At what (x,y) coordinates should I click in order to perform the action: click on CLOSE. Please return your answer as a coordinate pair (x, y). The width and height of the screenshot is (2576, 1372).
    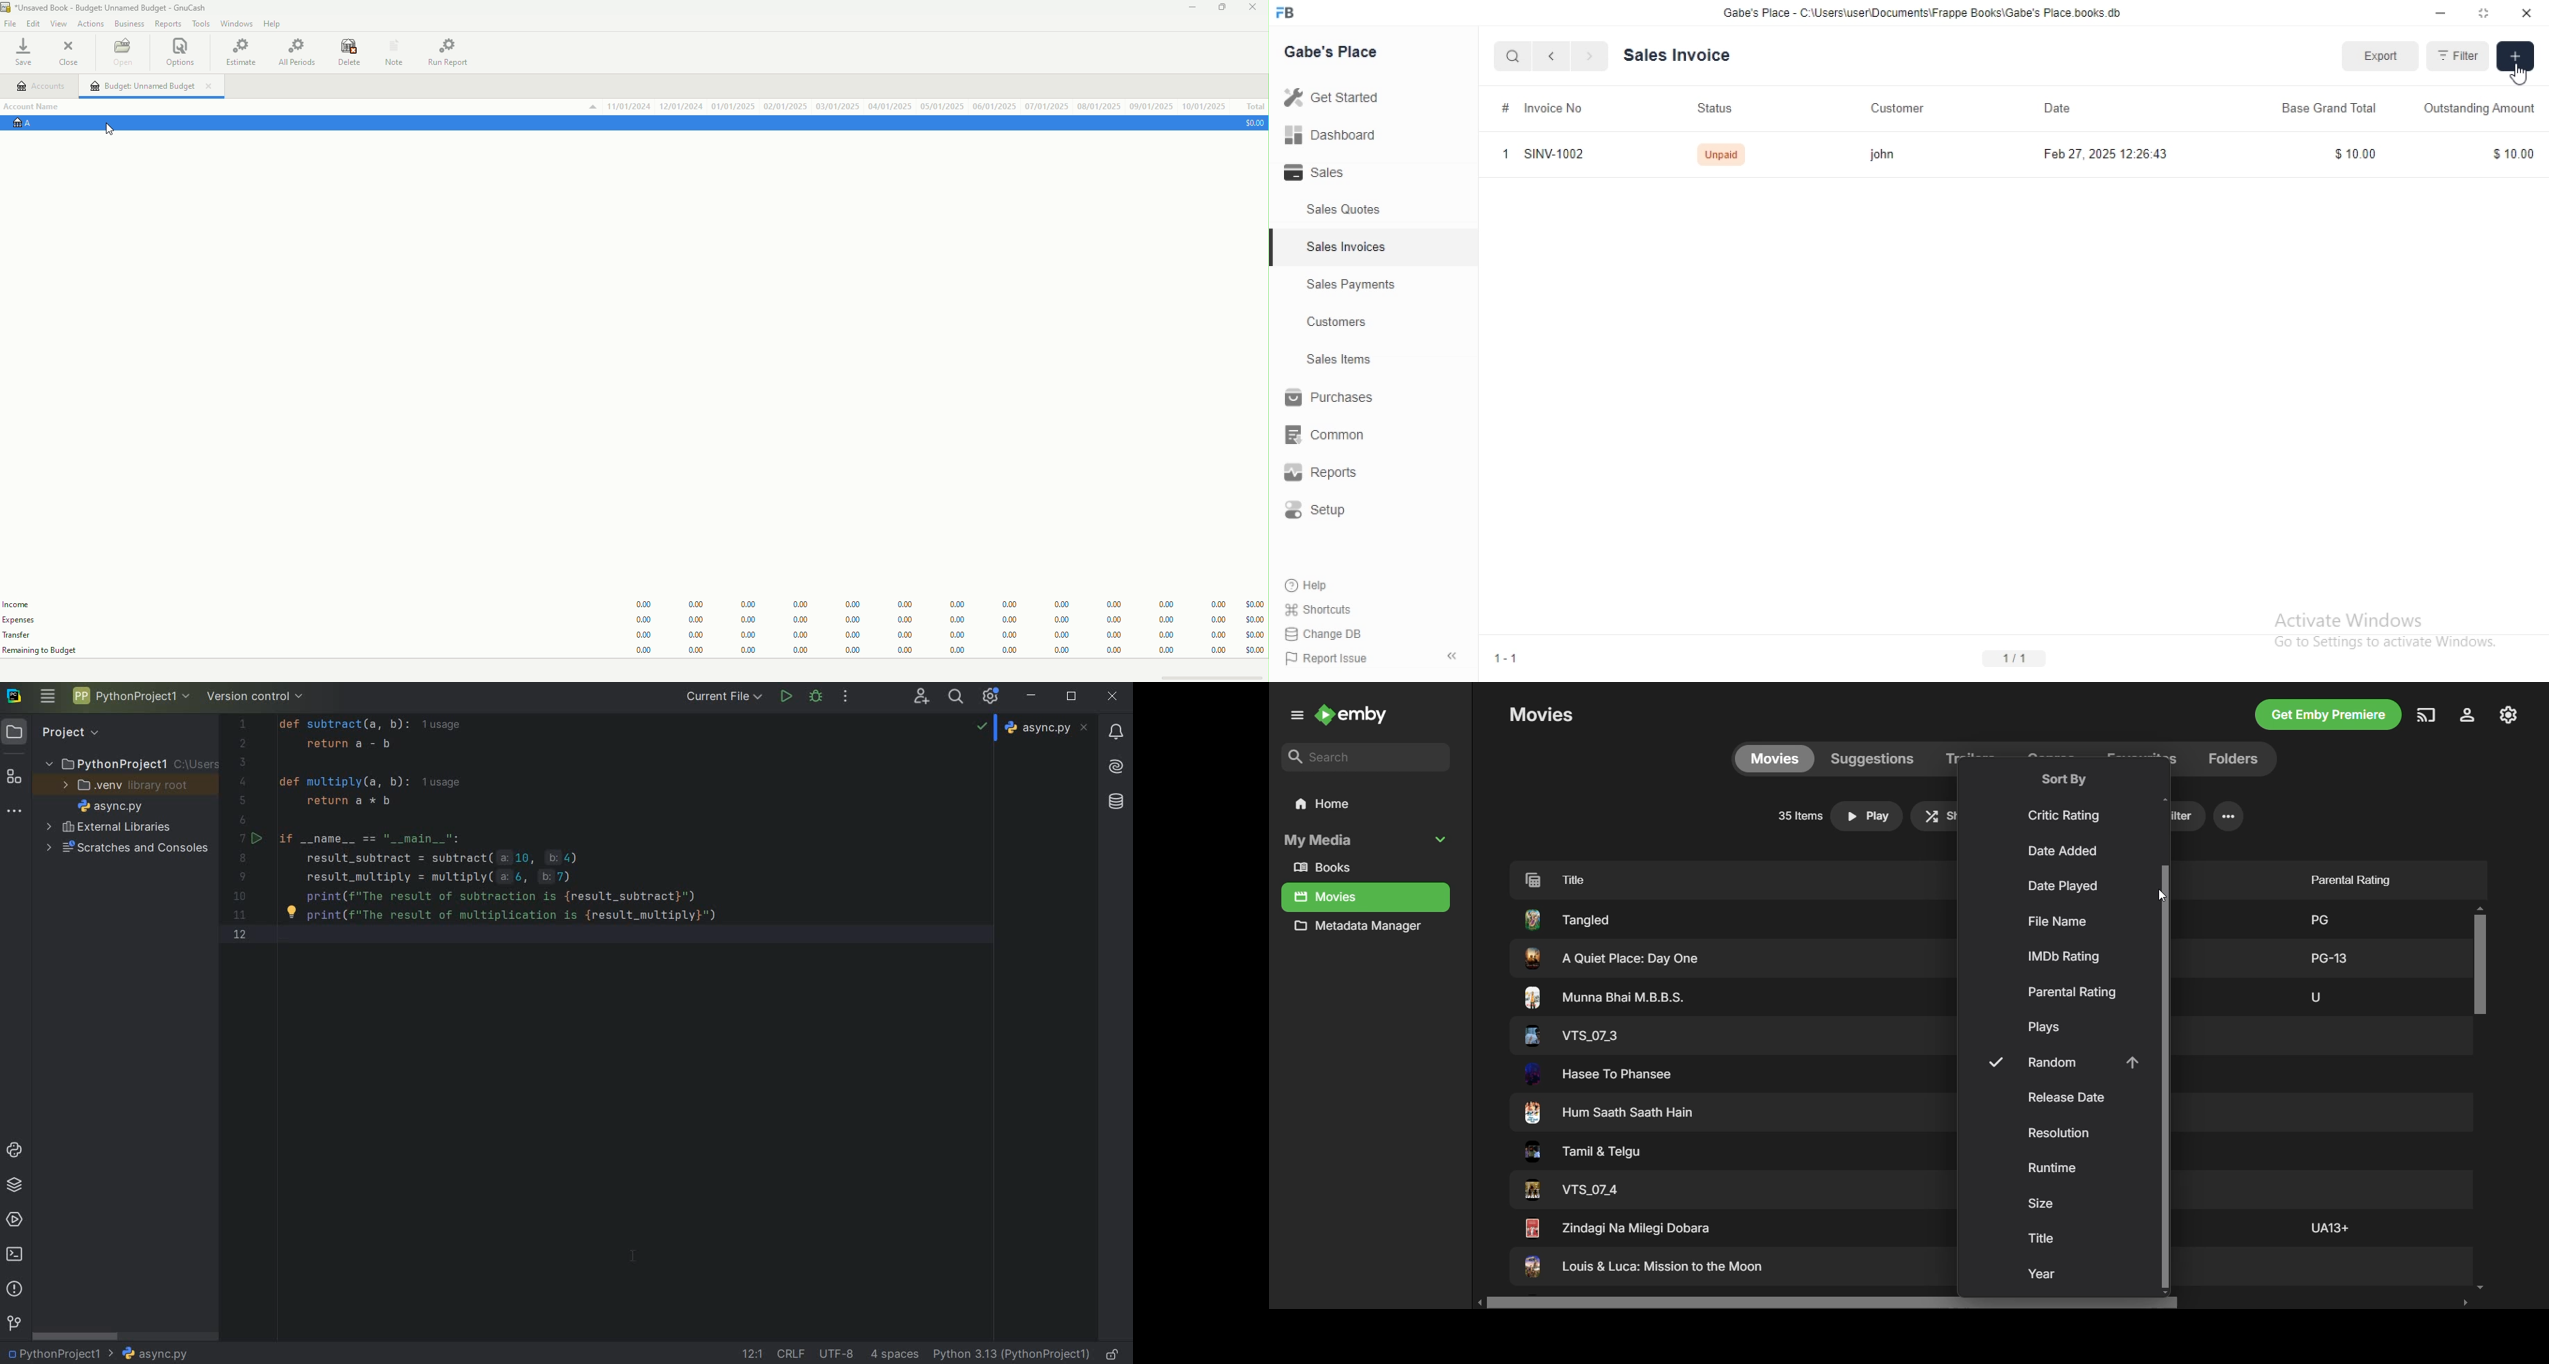
    Looking at the image, I should click on (1112, 697).